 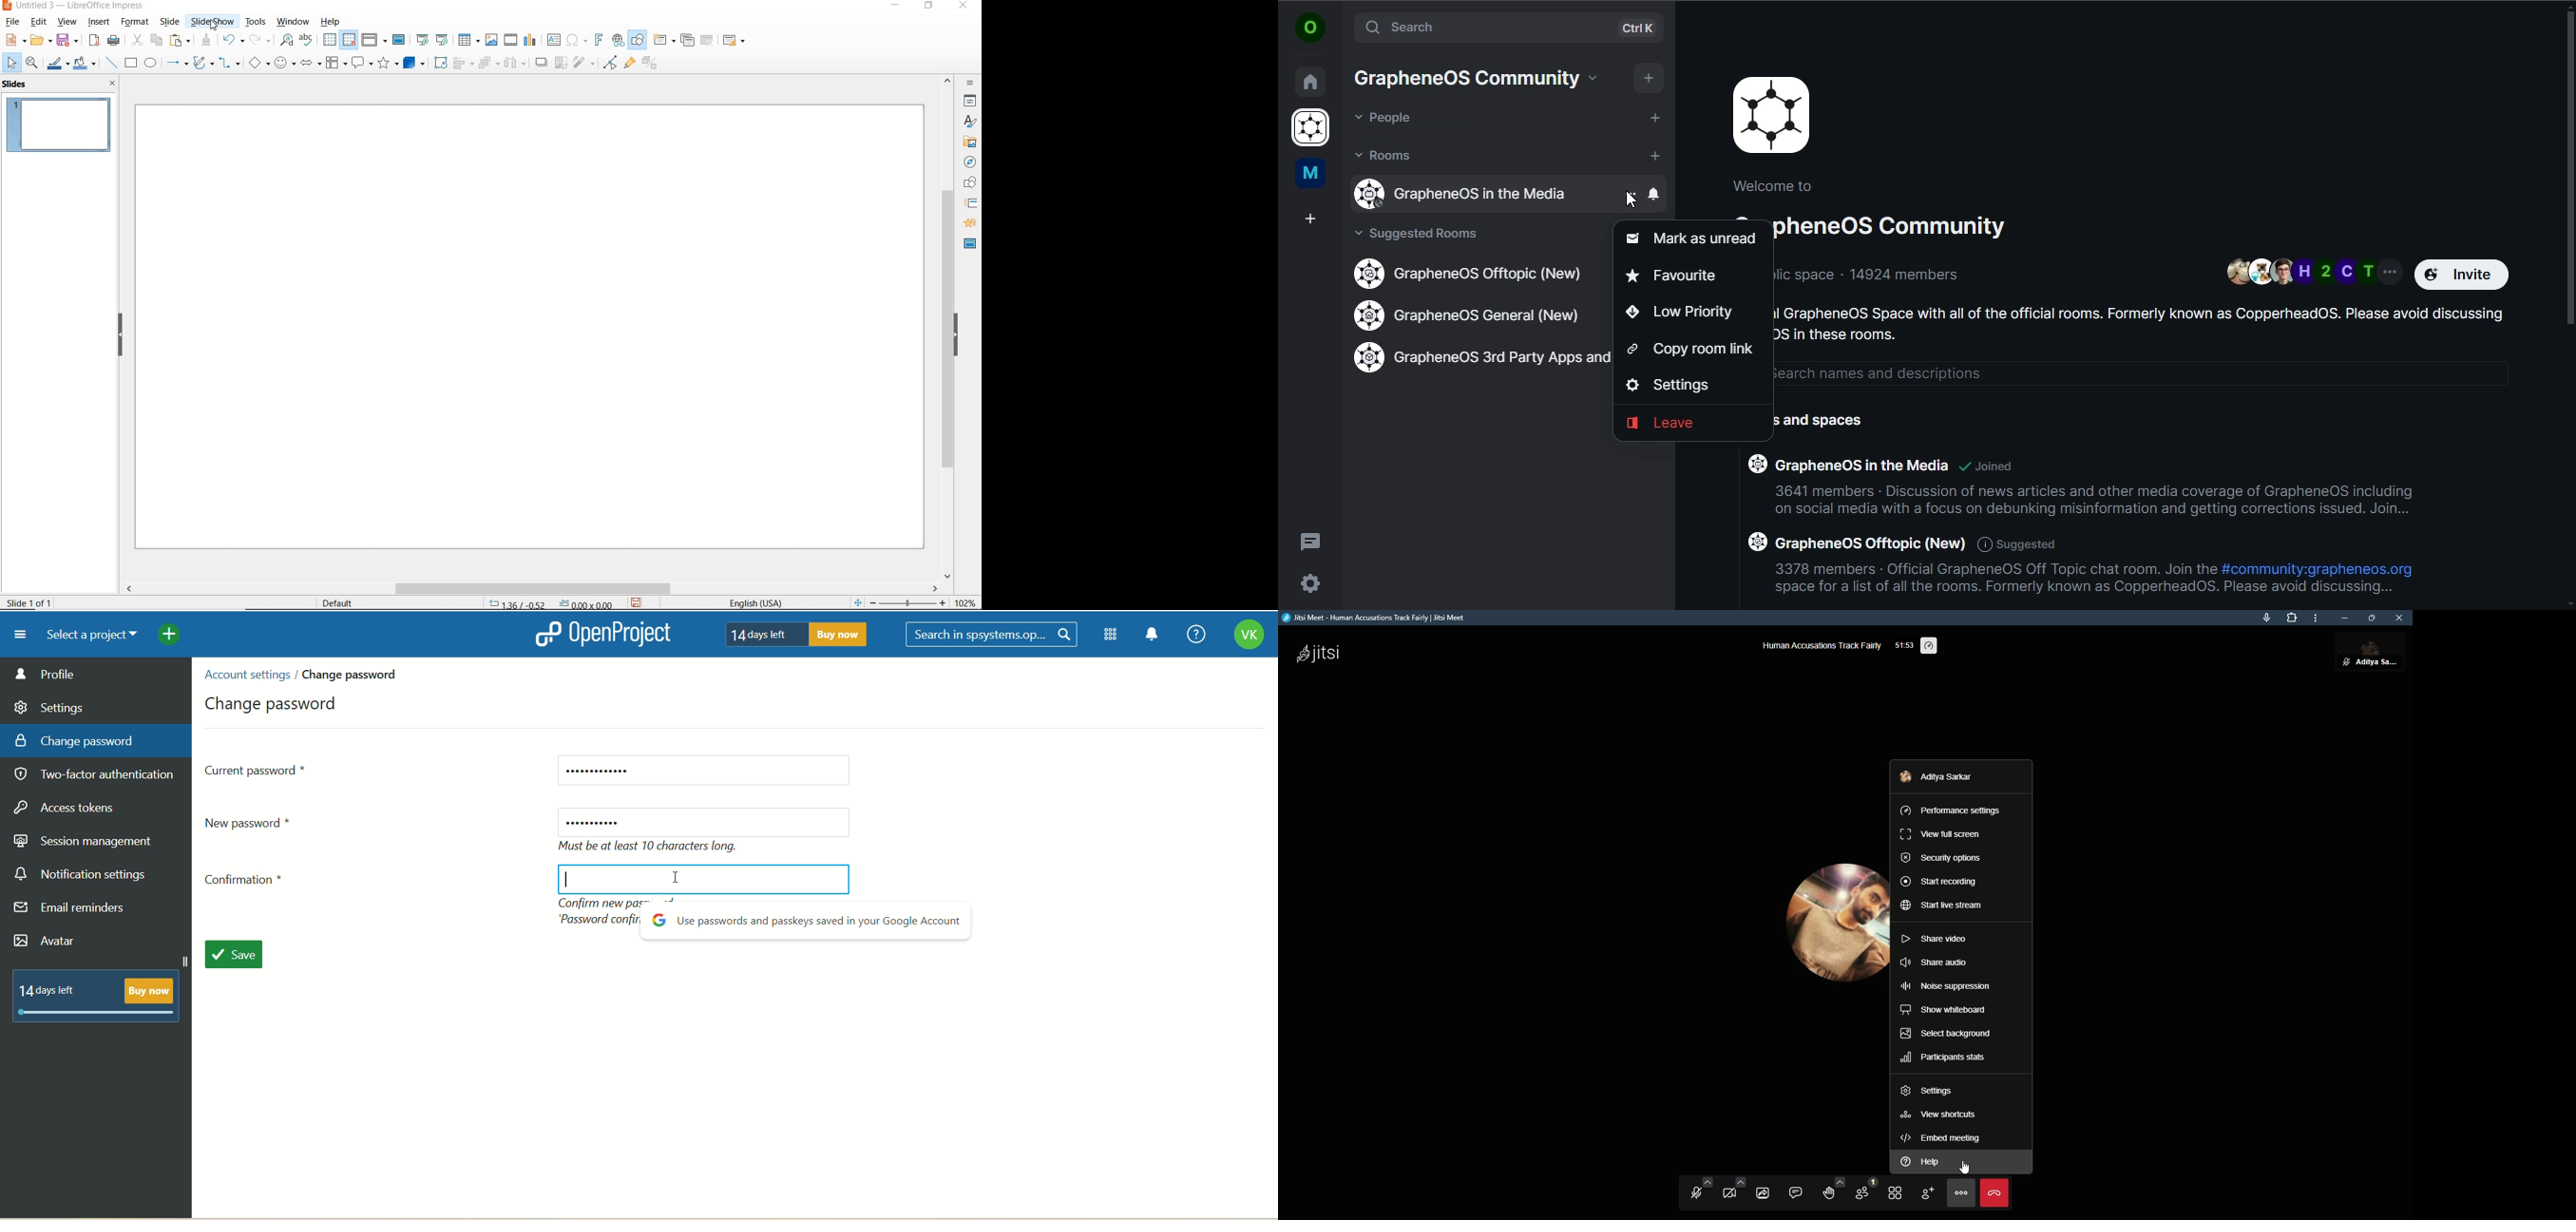 What do you see at coordinates (600, 633) in the screenshot?
I see `openproject` at bounding box center [600, 633].